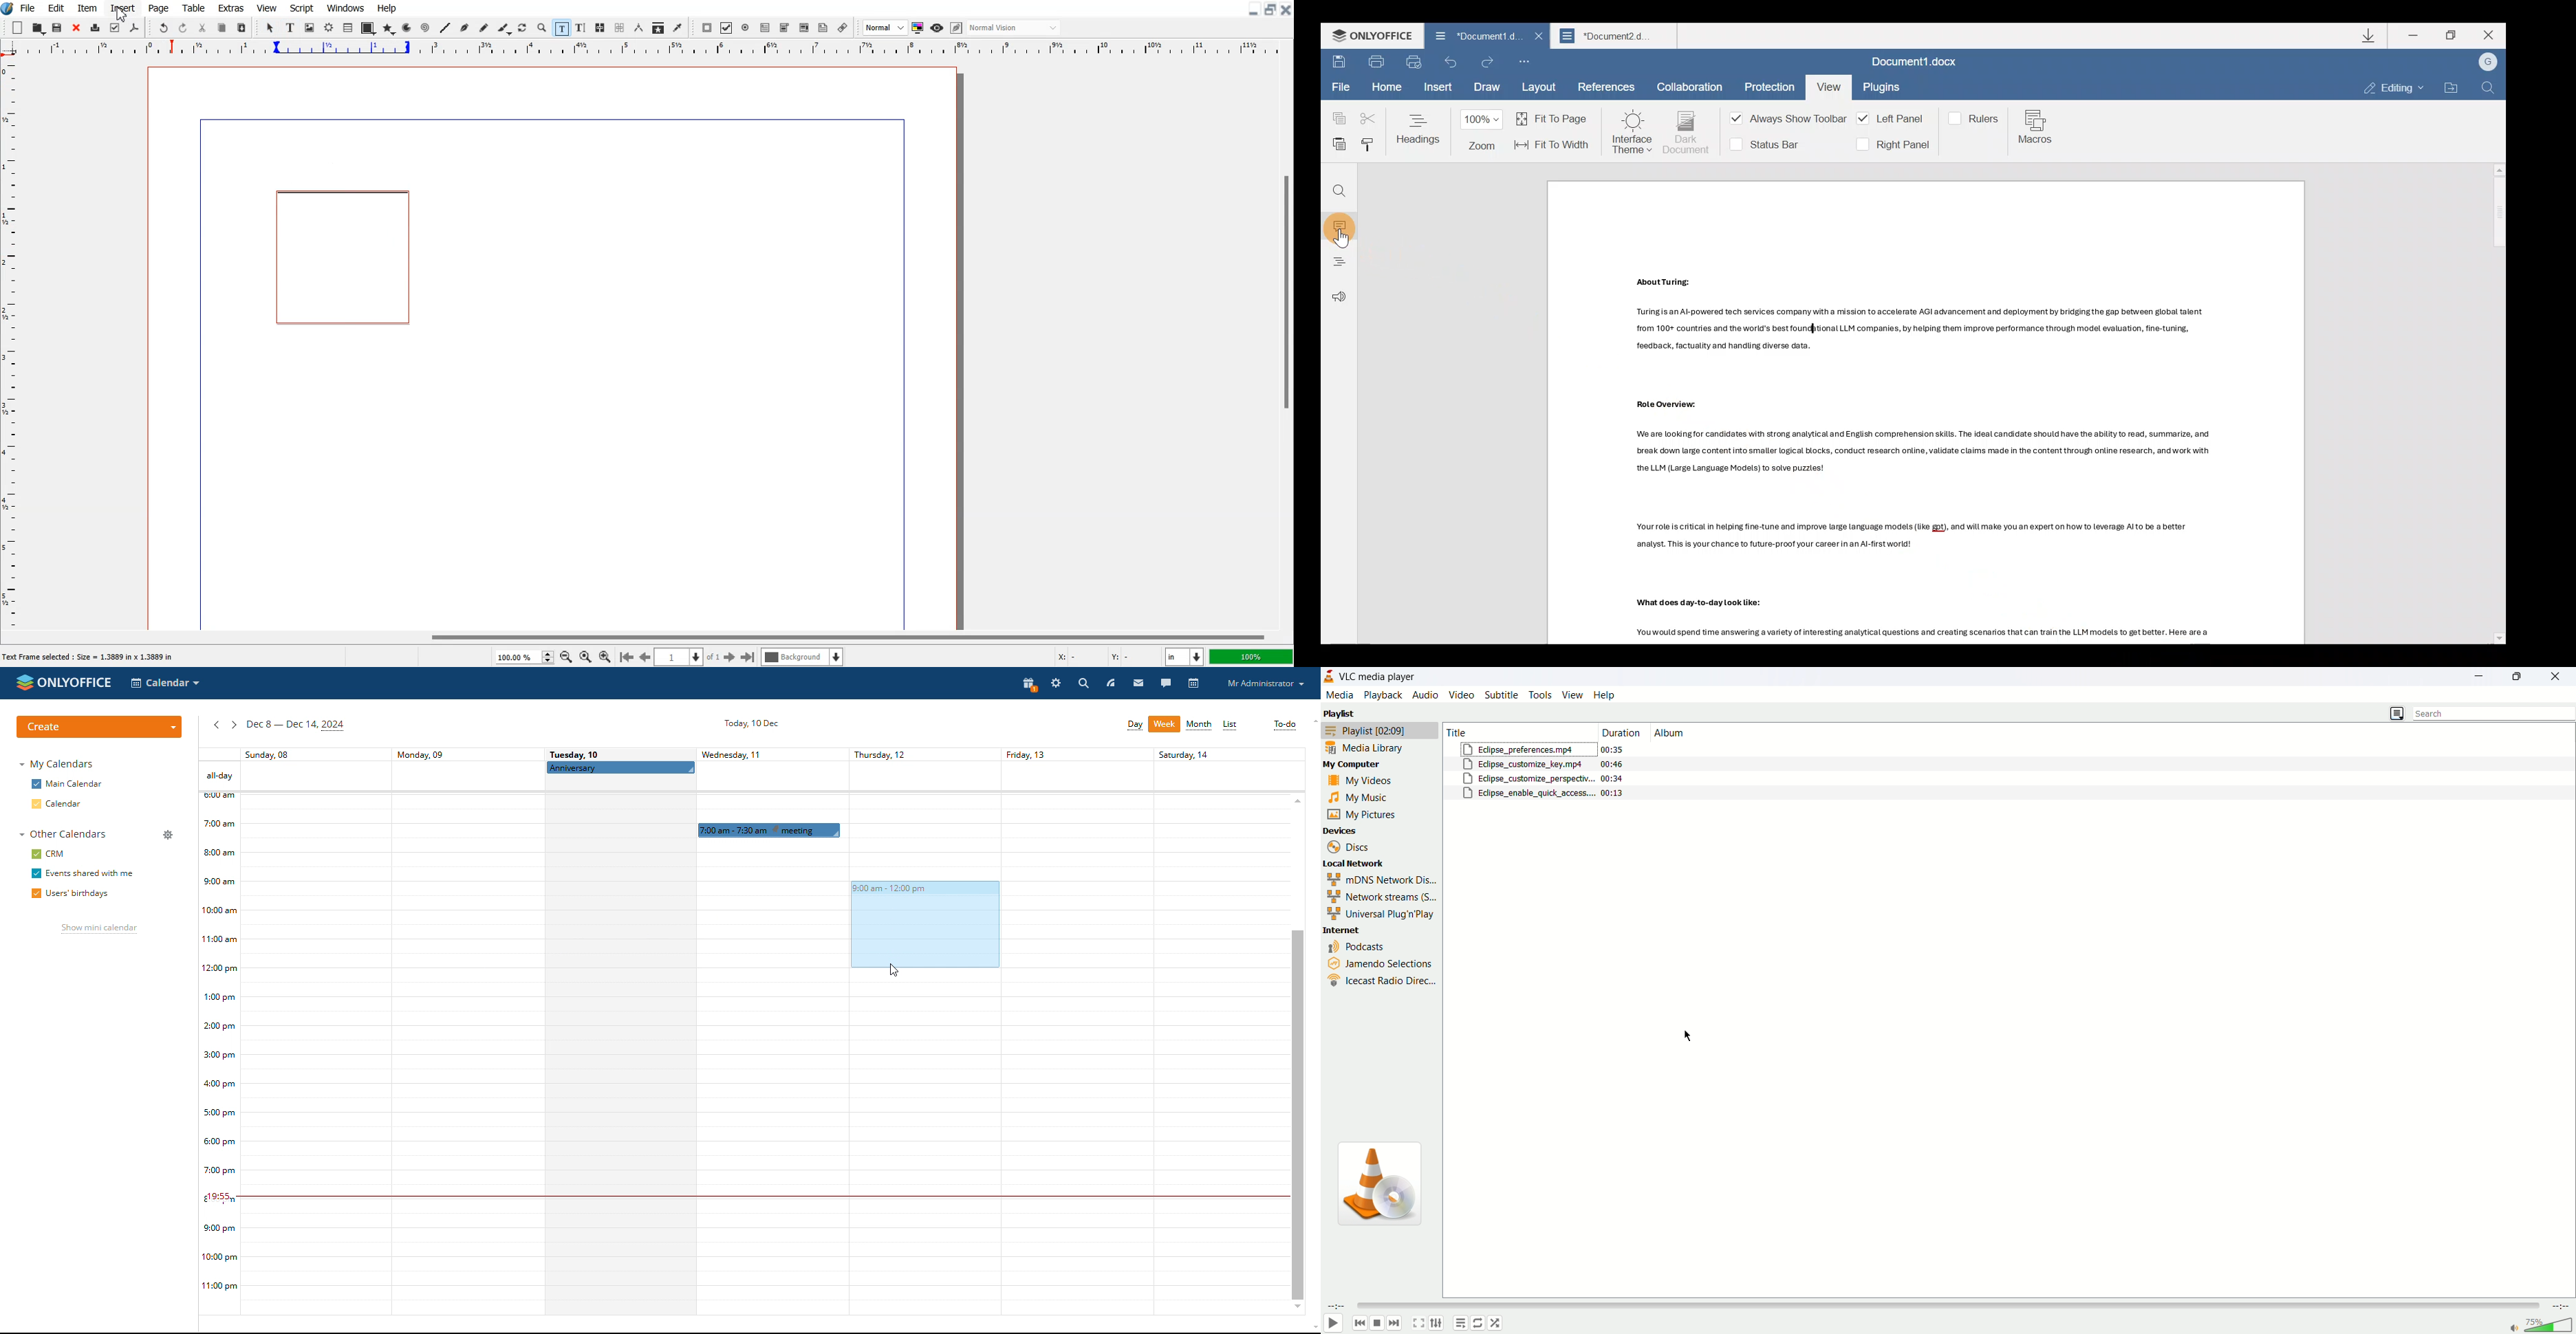 The image size is (2576, 1344). I want to click on Edit in preview, so click(958, 28).